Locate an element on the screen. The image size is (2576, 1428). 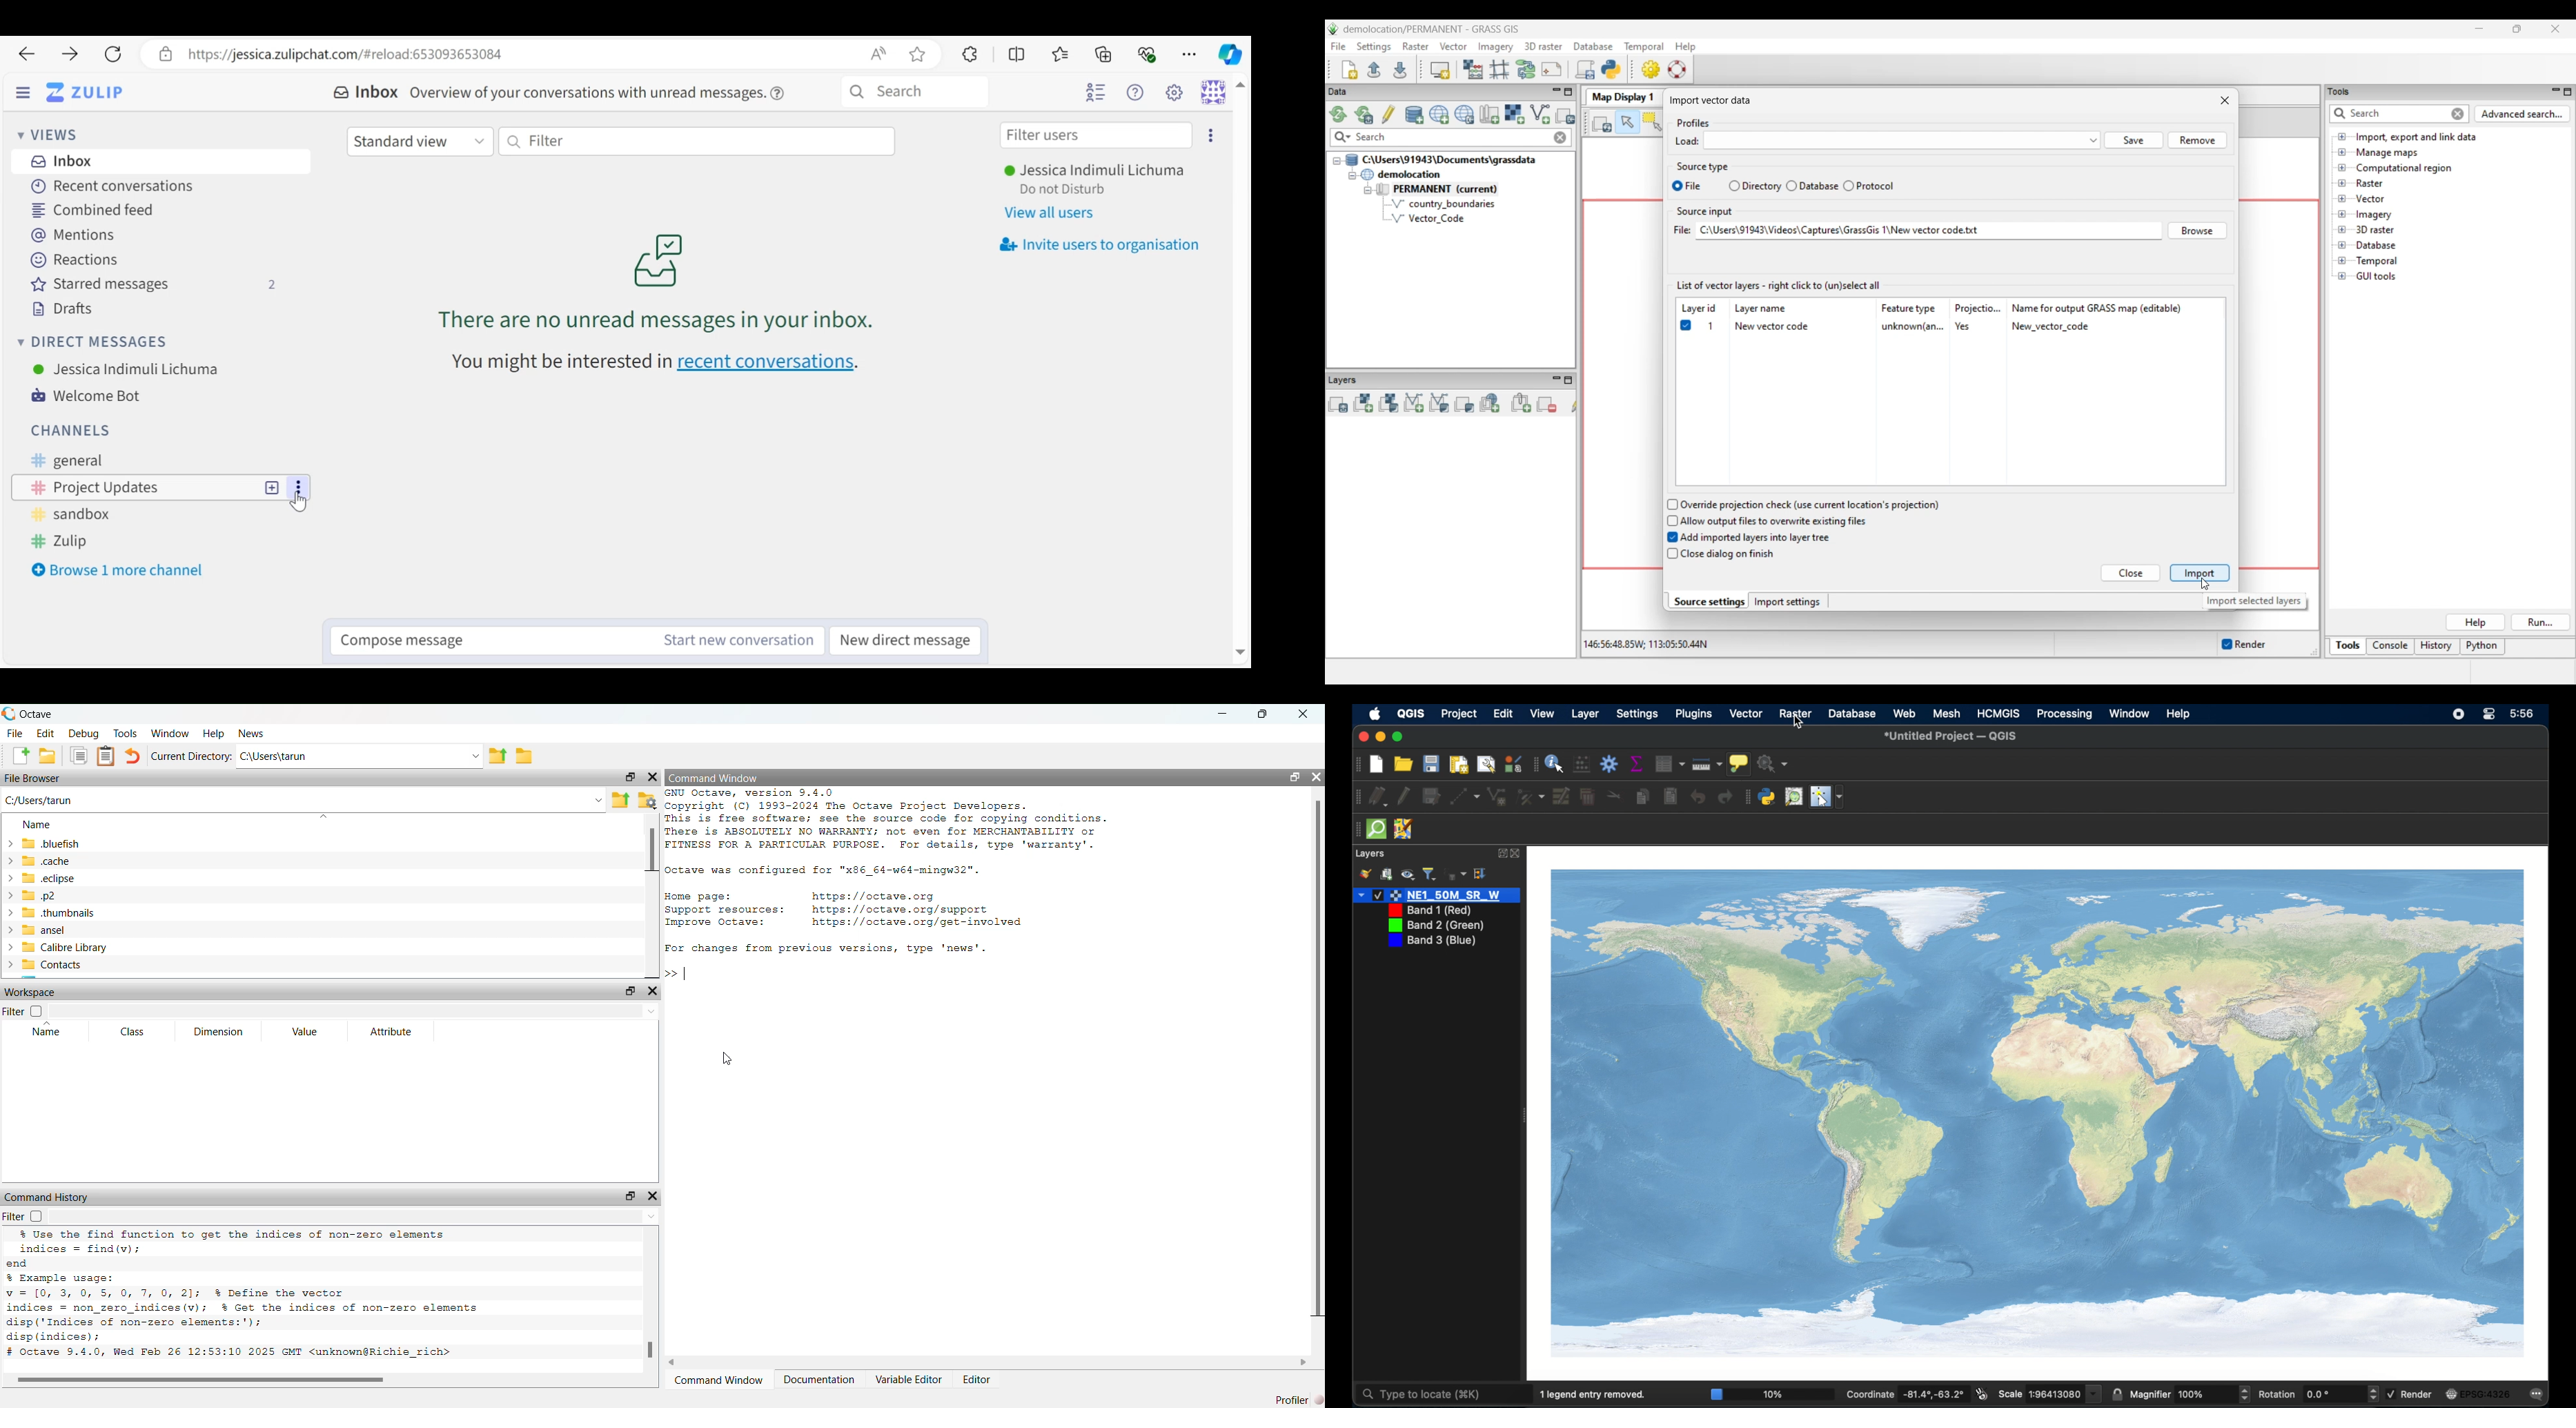
project is located at coordinates (1459, 714).